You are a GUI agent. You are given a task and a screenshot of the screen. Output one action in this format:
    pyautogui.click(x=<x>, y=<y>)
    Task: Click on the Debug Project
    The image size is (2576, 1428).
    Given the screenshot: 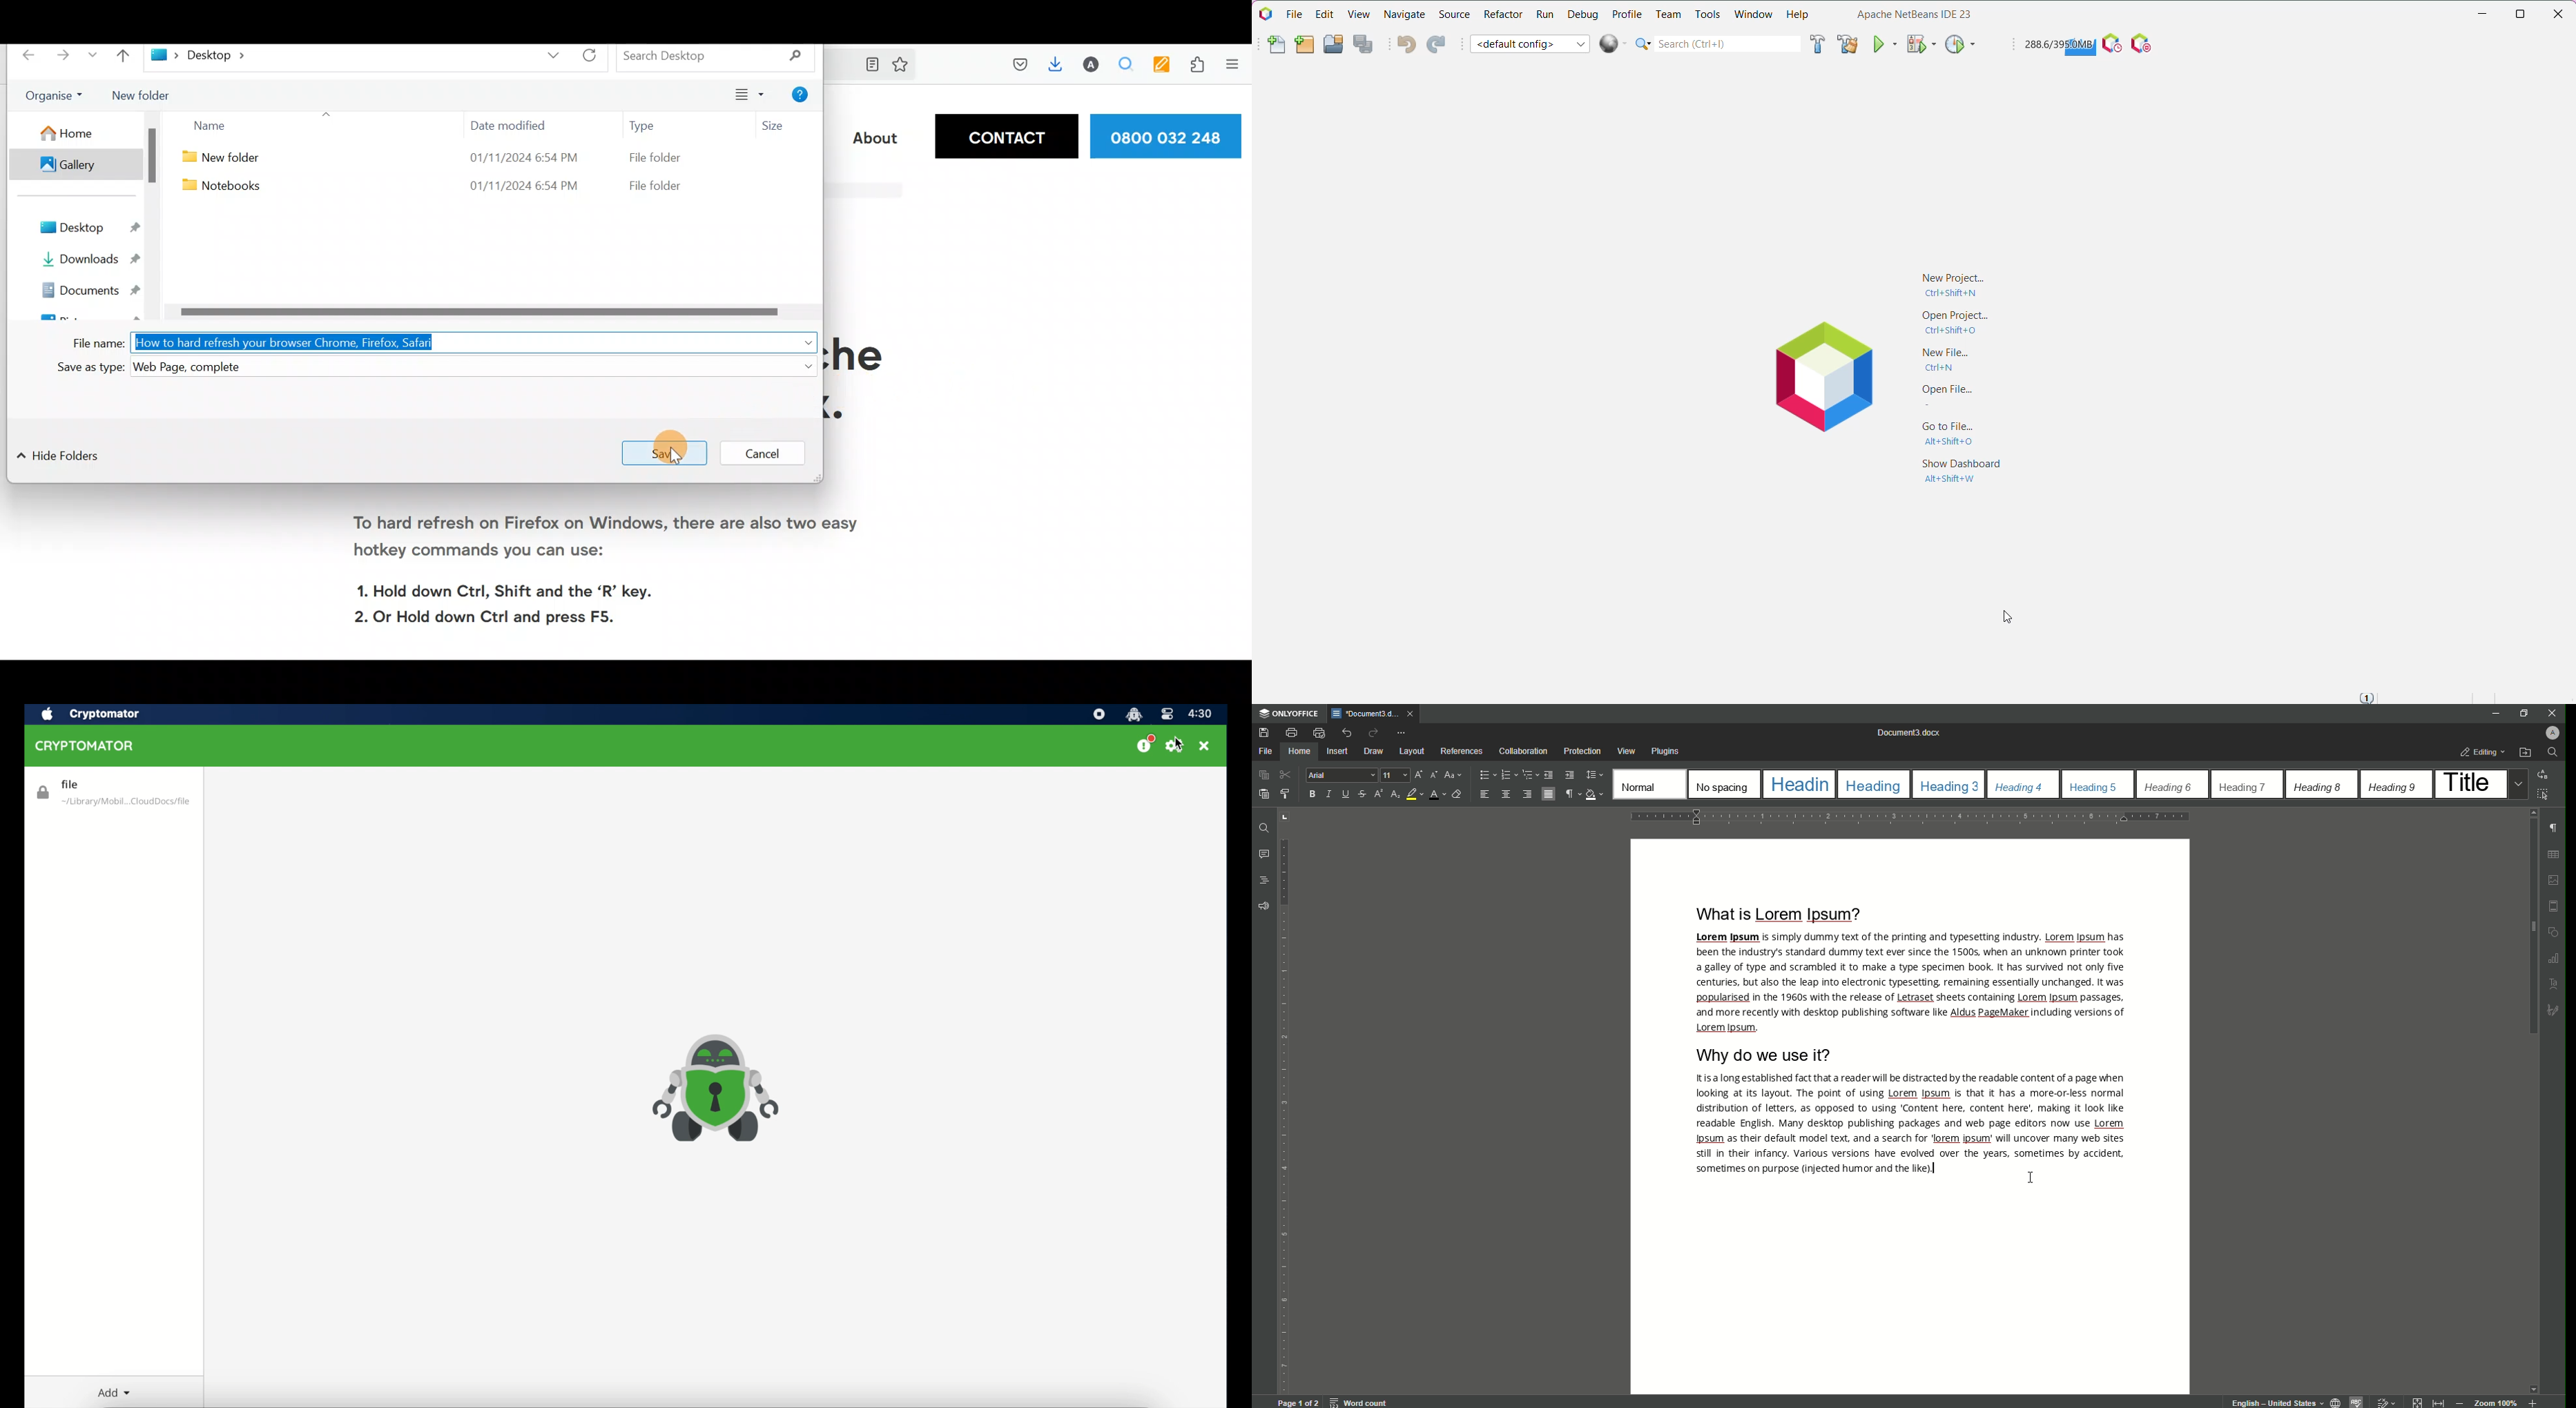 What is the action you would take?
    pyautogui.click(x=1920, y=44)
    